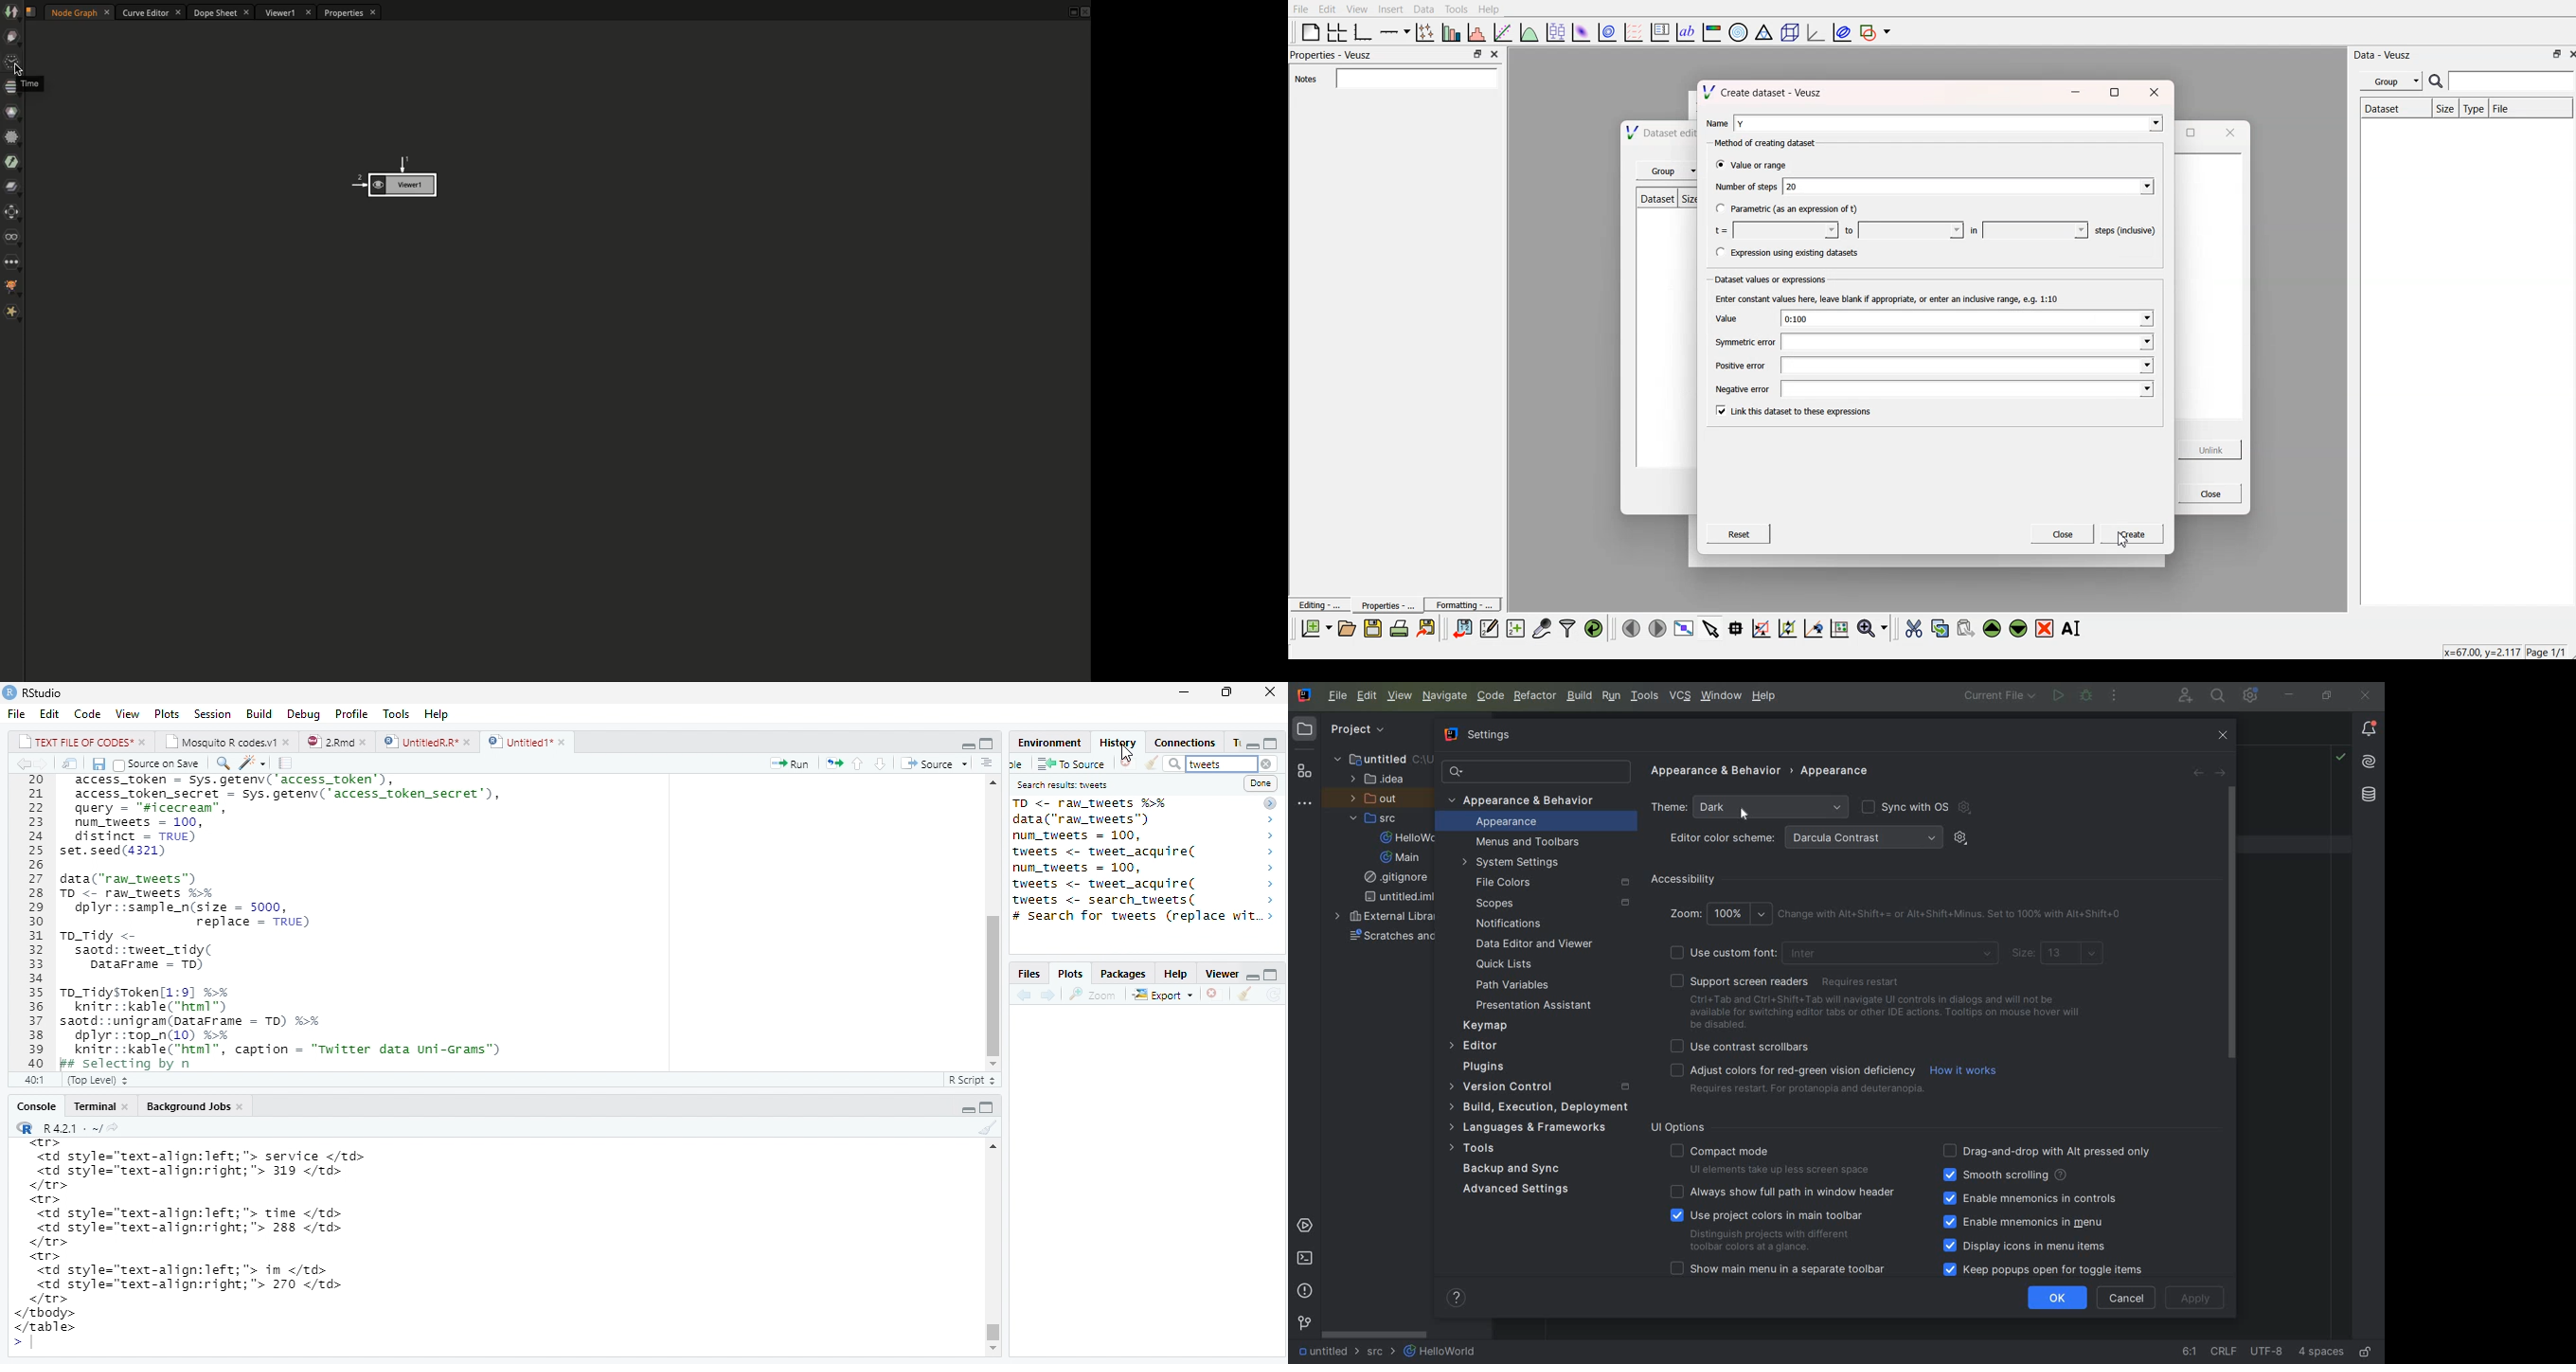 The image size is (2576, 1372). Describe the element at coordinates (1969, 185) in the screenshot. I see `20` at that location.